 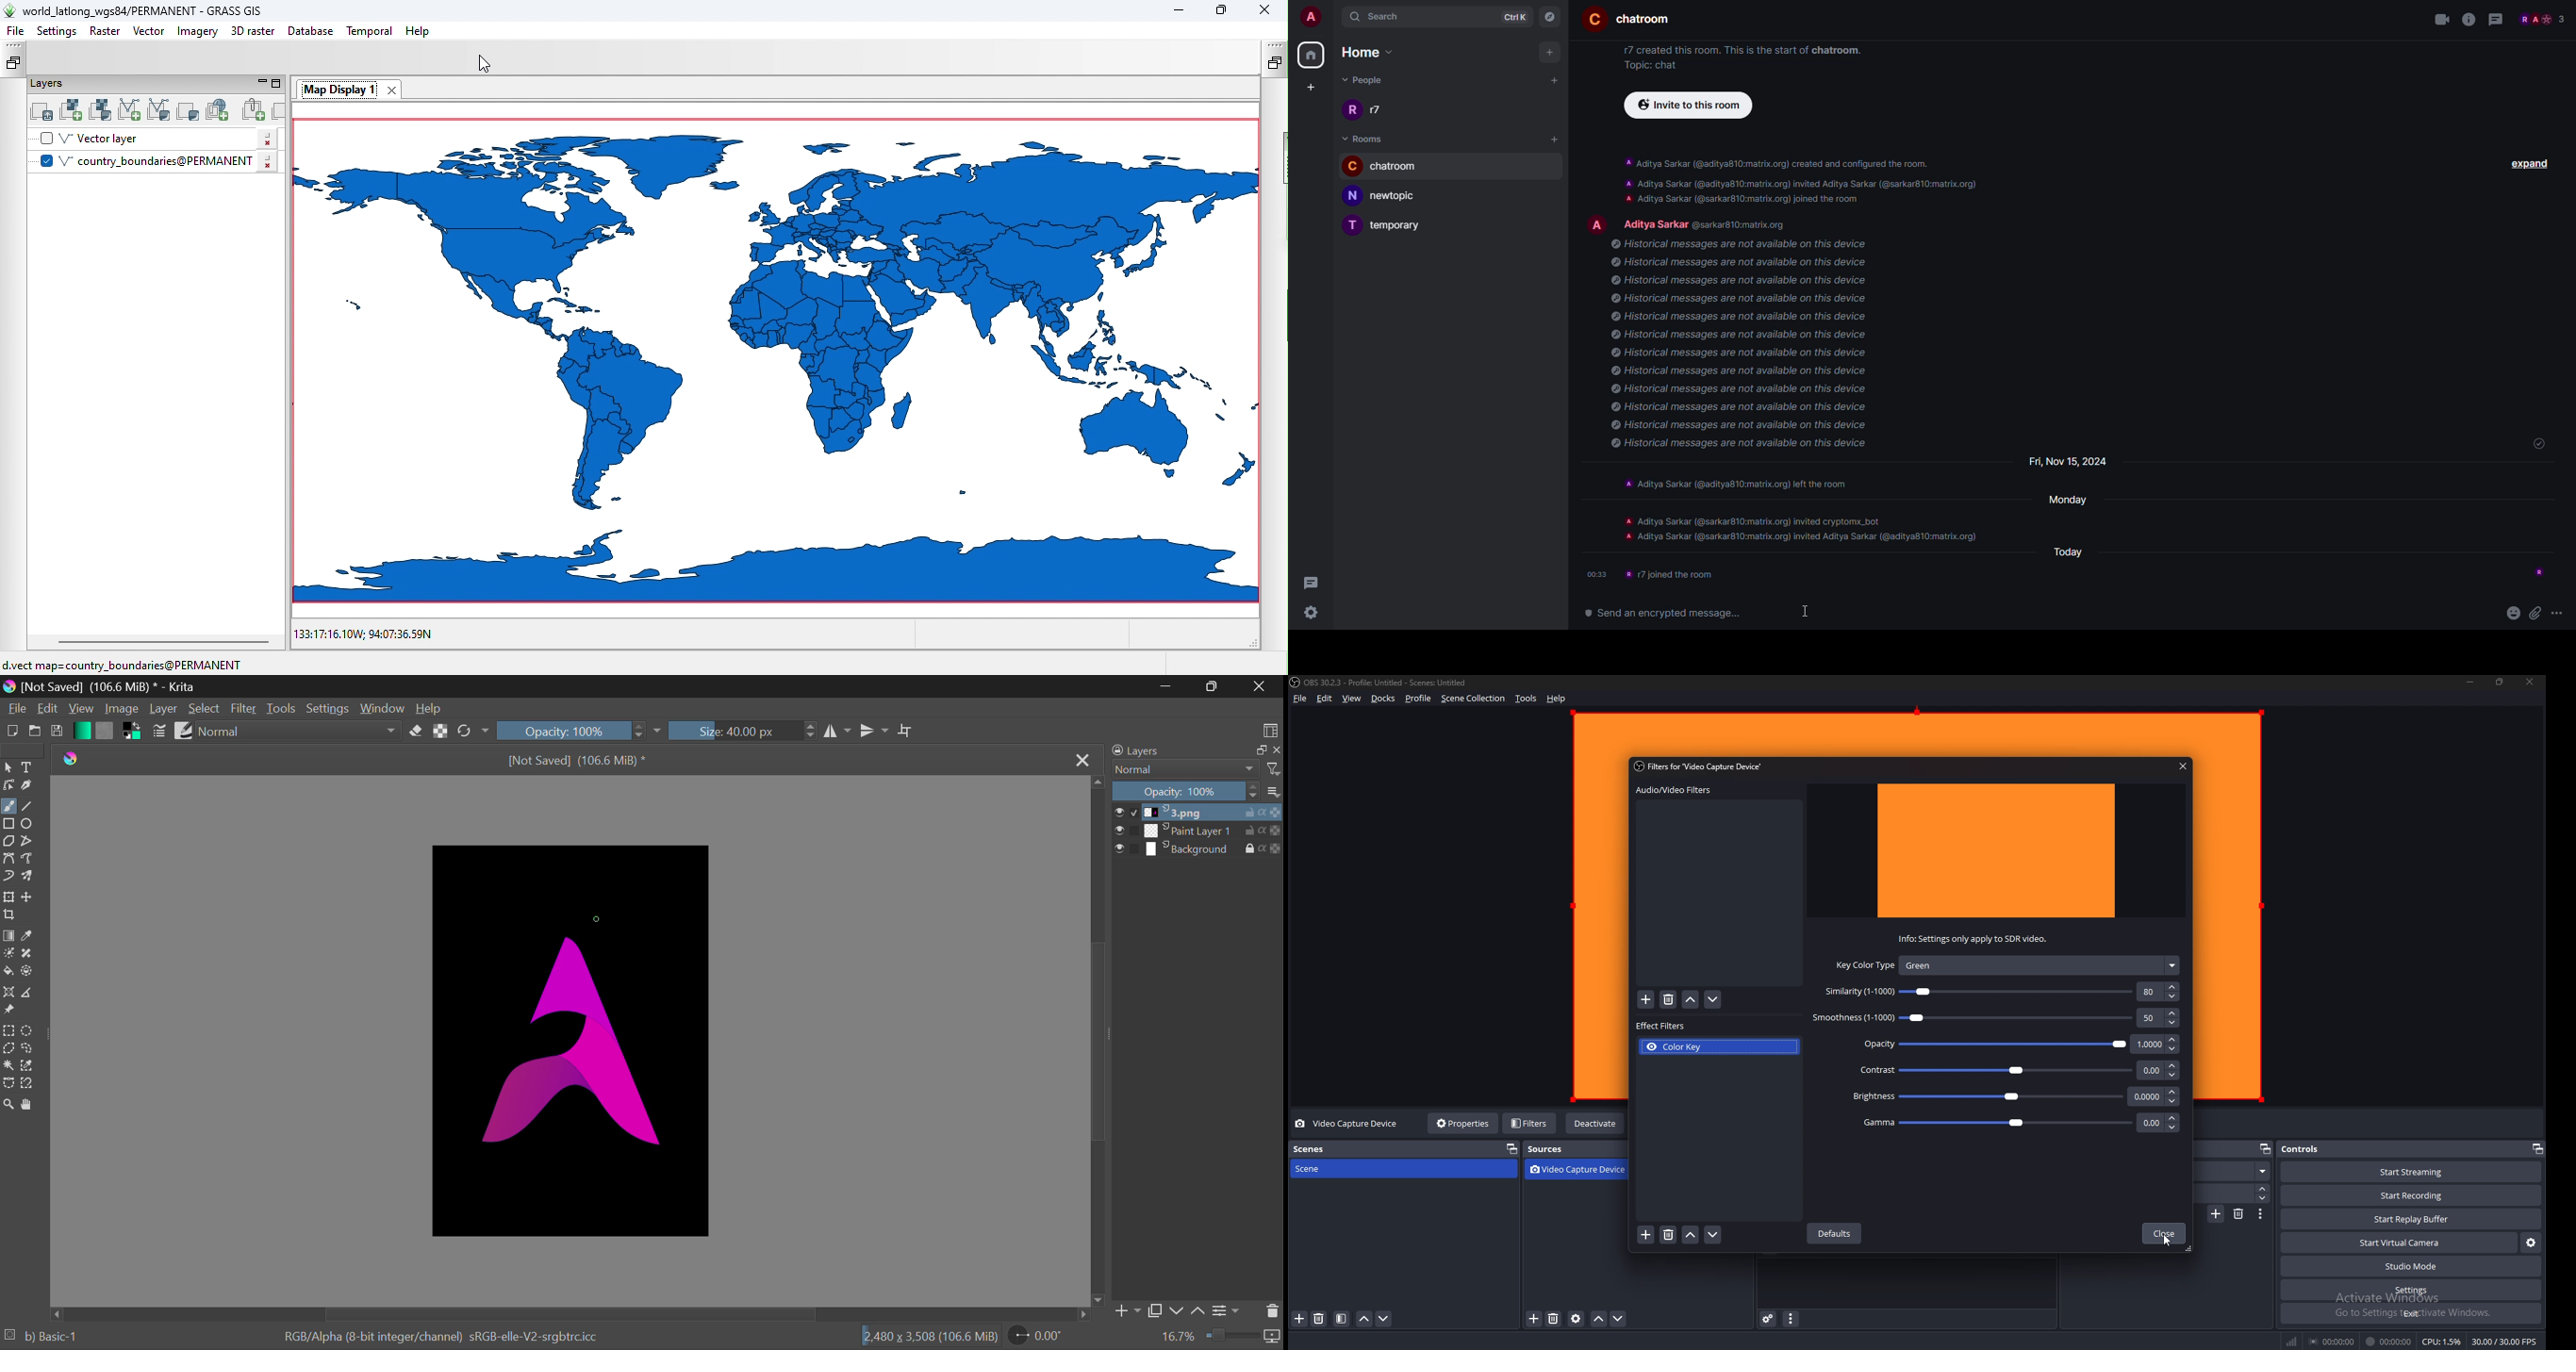 What do you see at coordinates (37, 732) in the screenshot?
I see `Open` at bounding box center [37, 732].